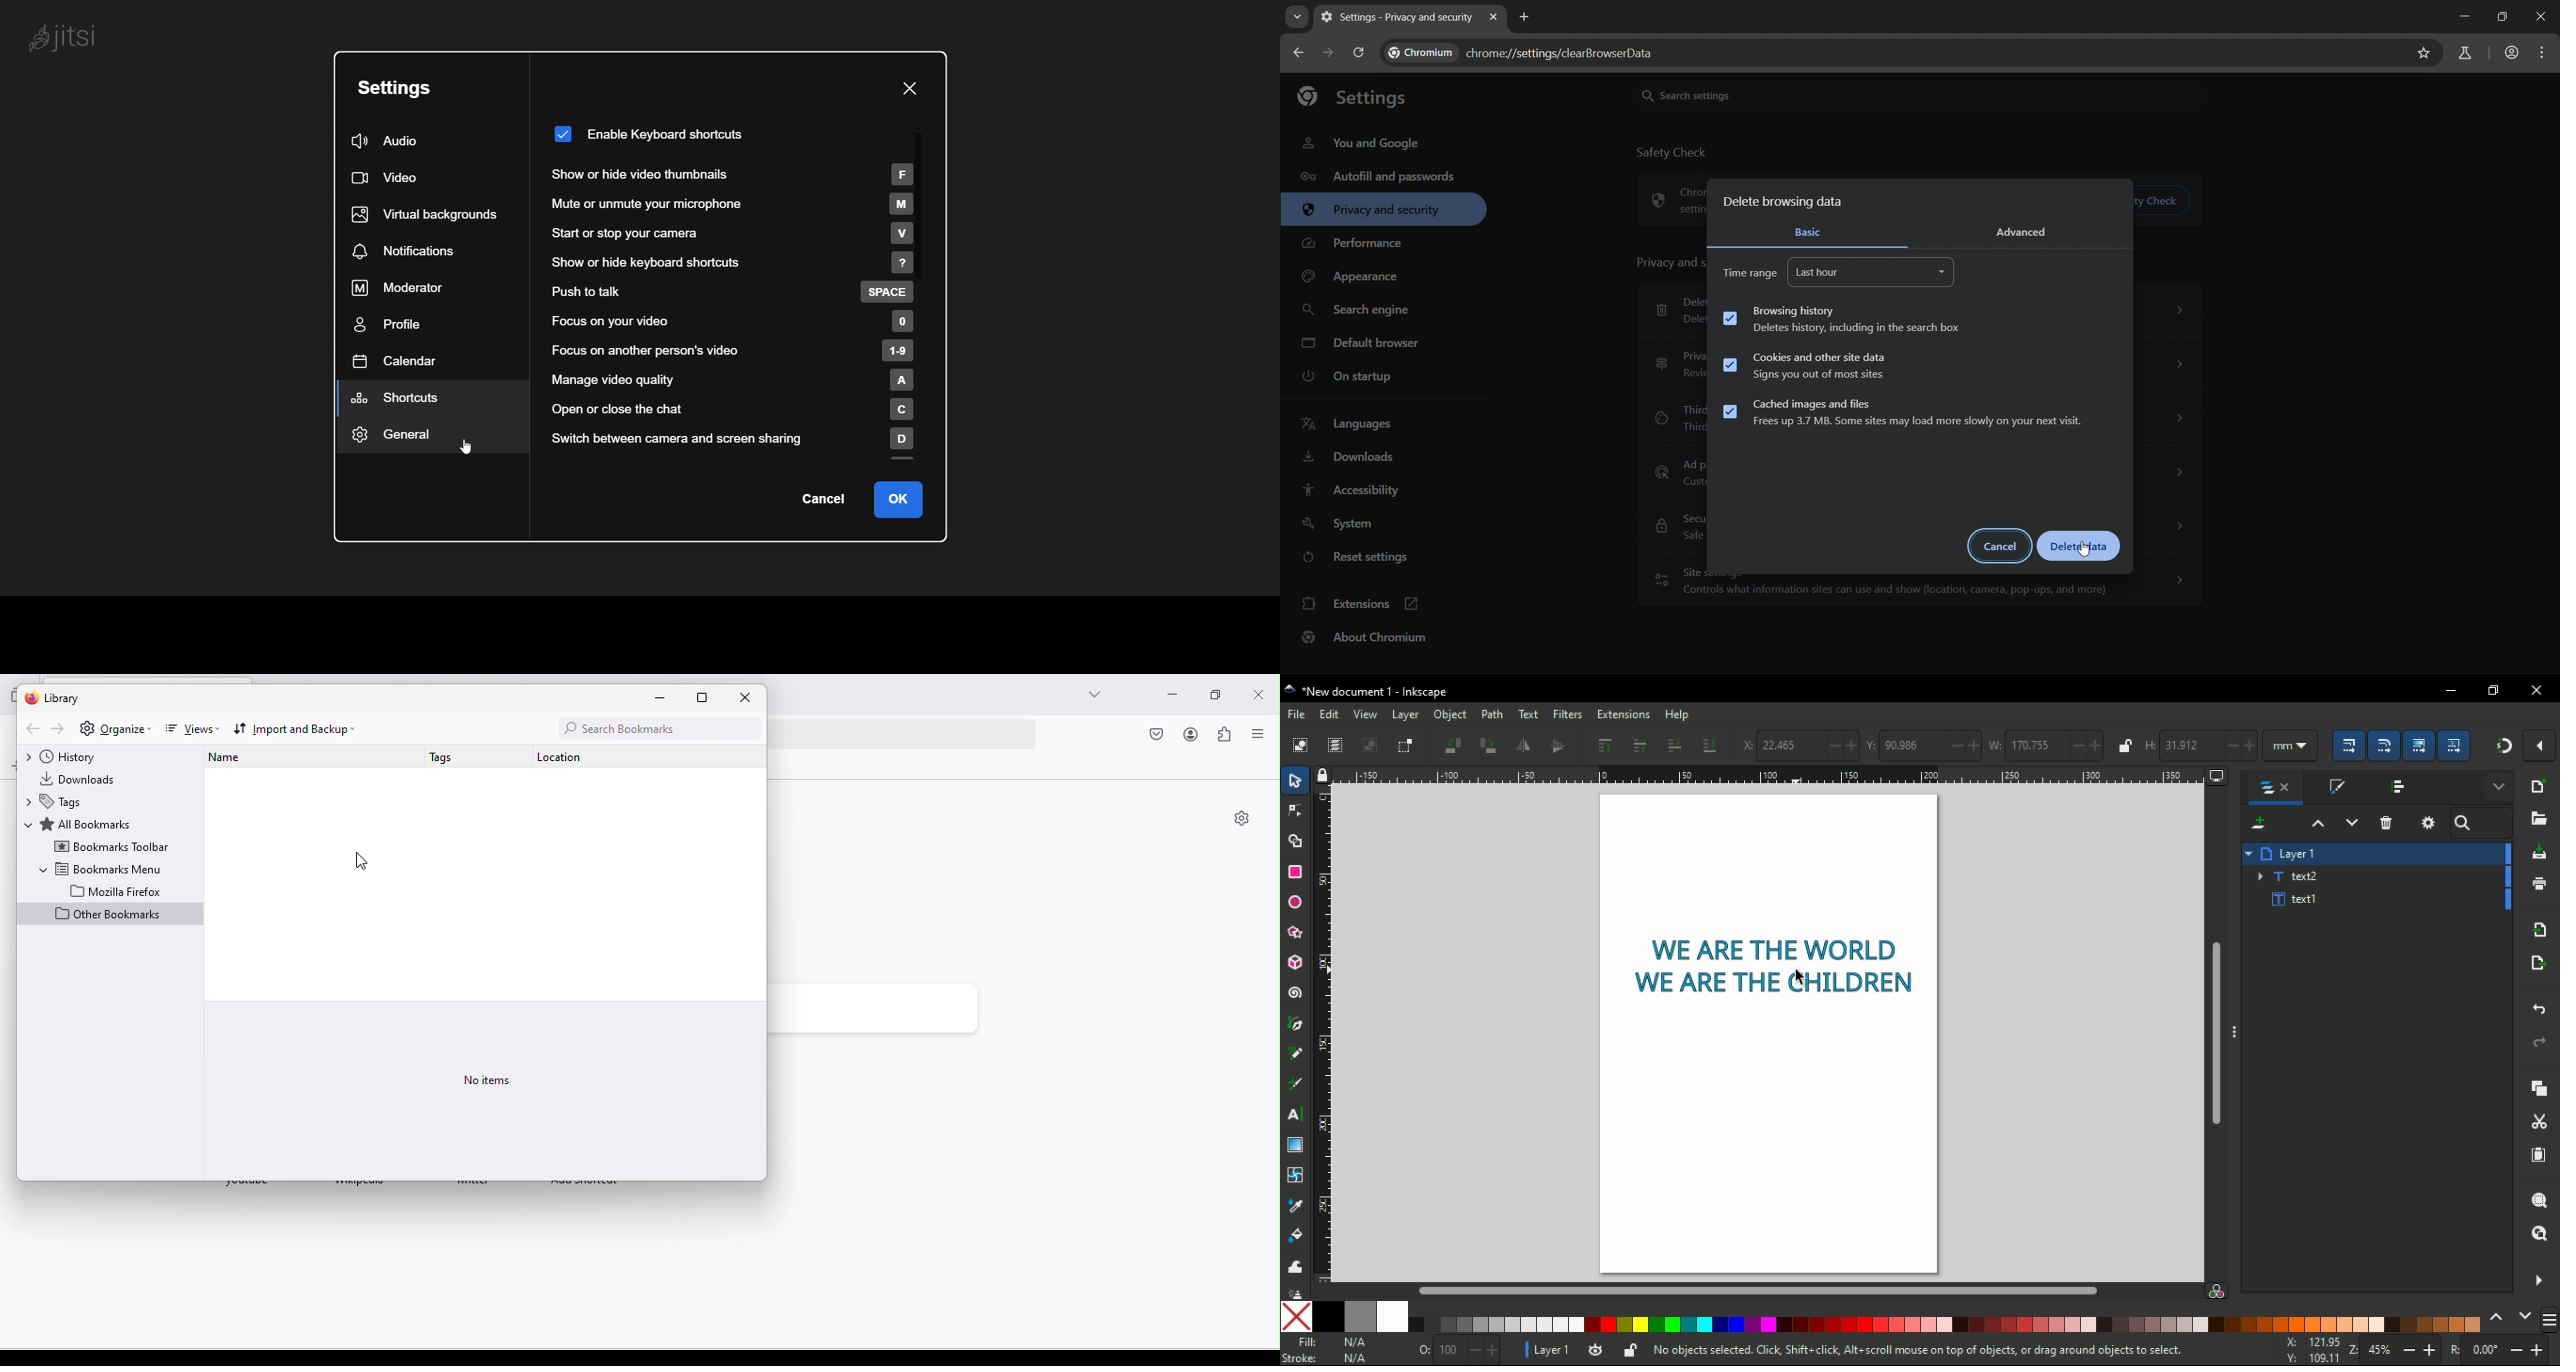 The width and height of the screenshot is (2576, 1372). What do you see at coordinates (2542, 1123) in the screenshot?
I see `cut` at bounding box center [2542, 1123].